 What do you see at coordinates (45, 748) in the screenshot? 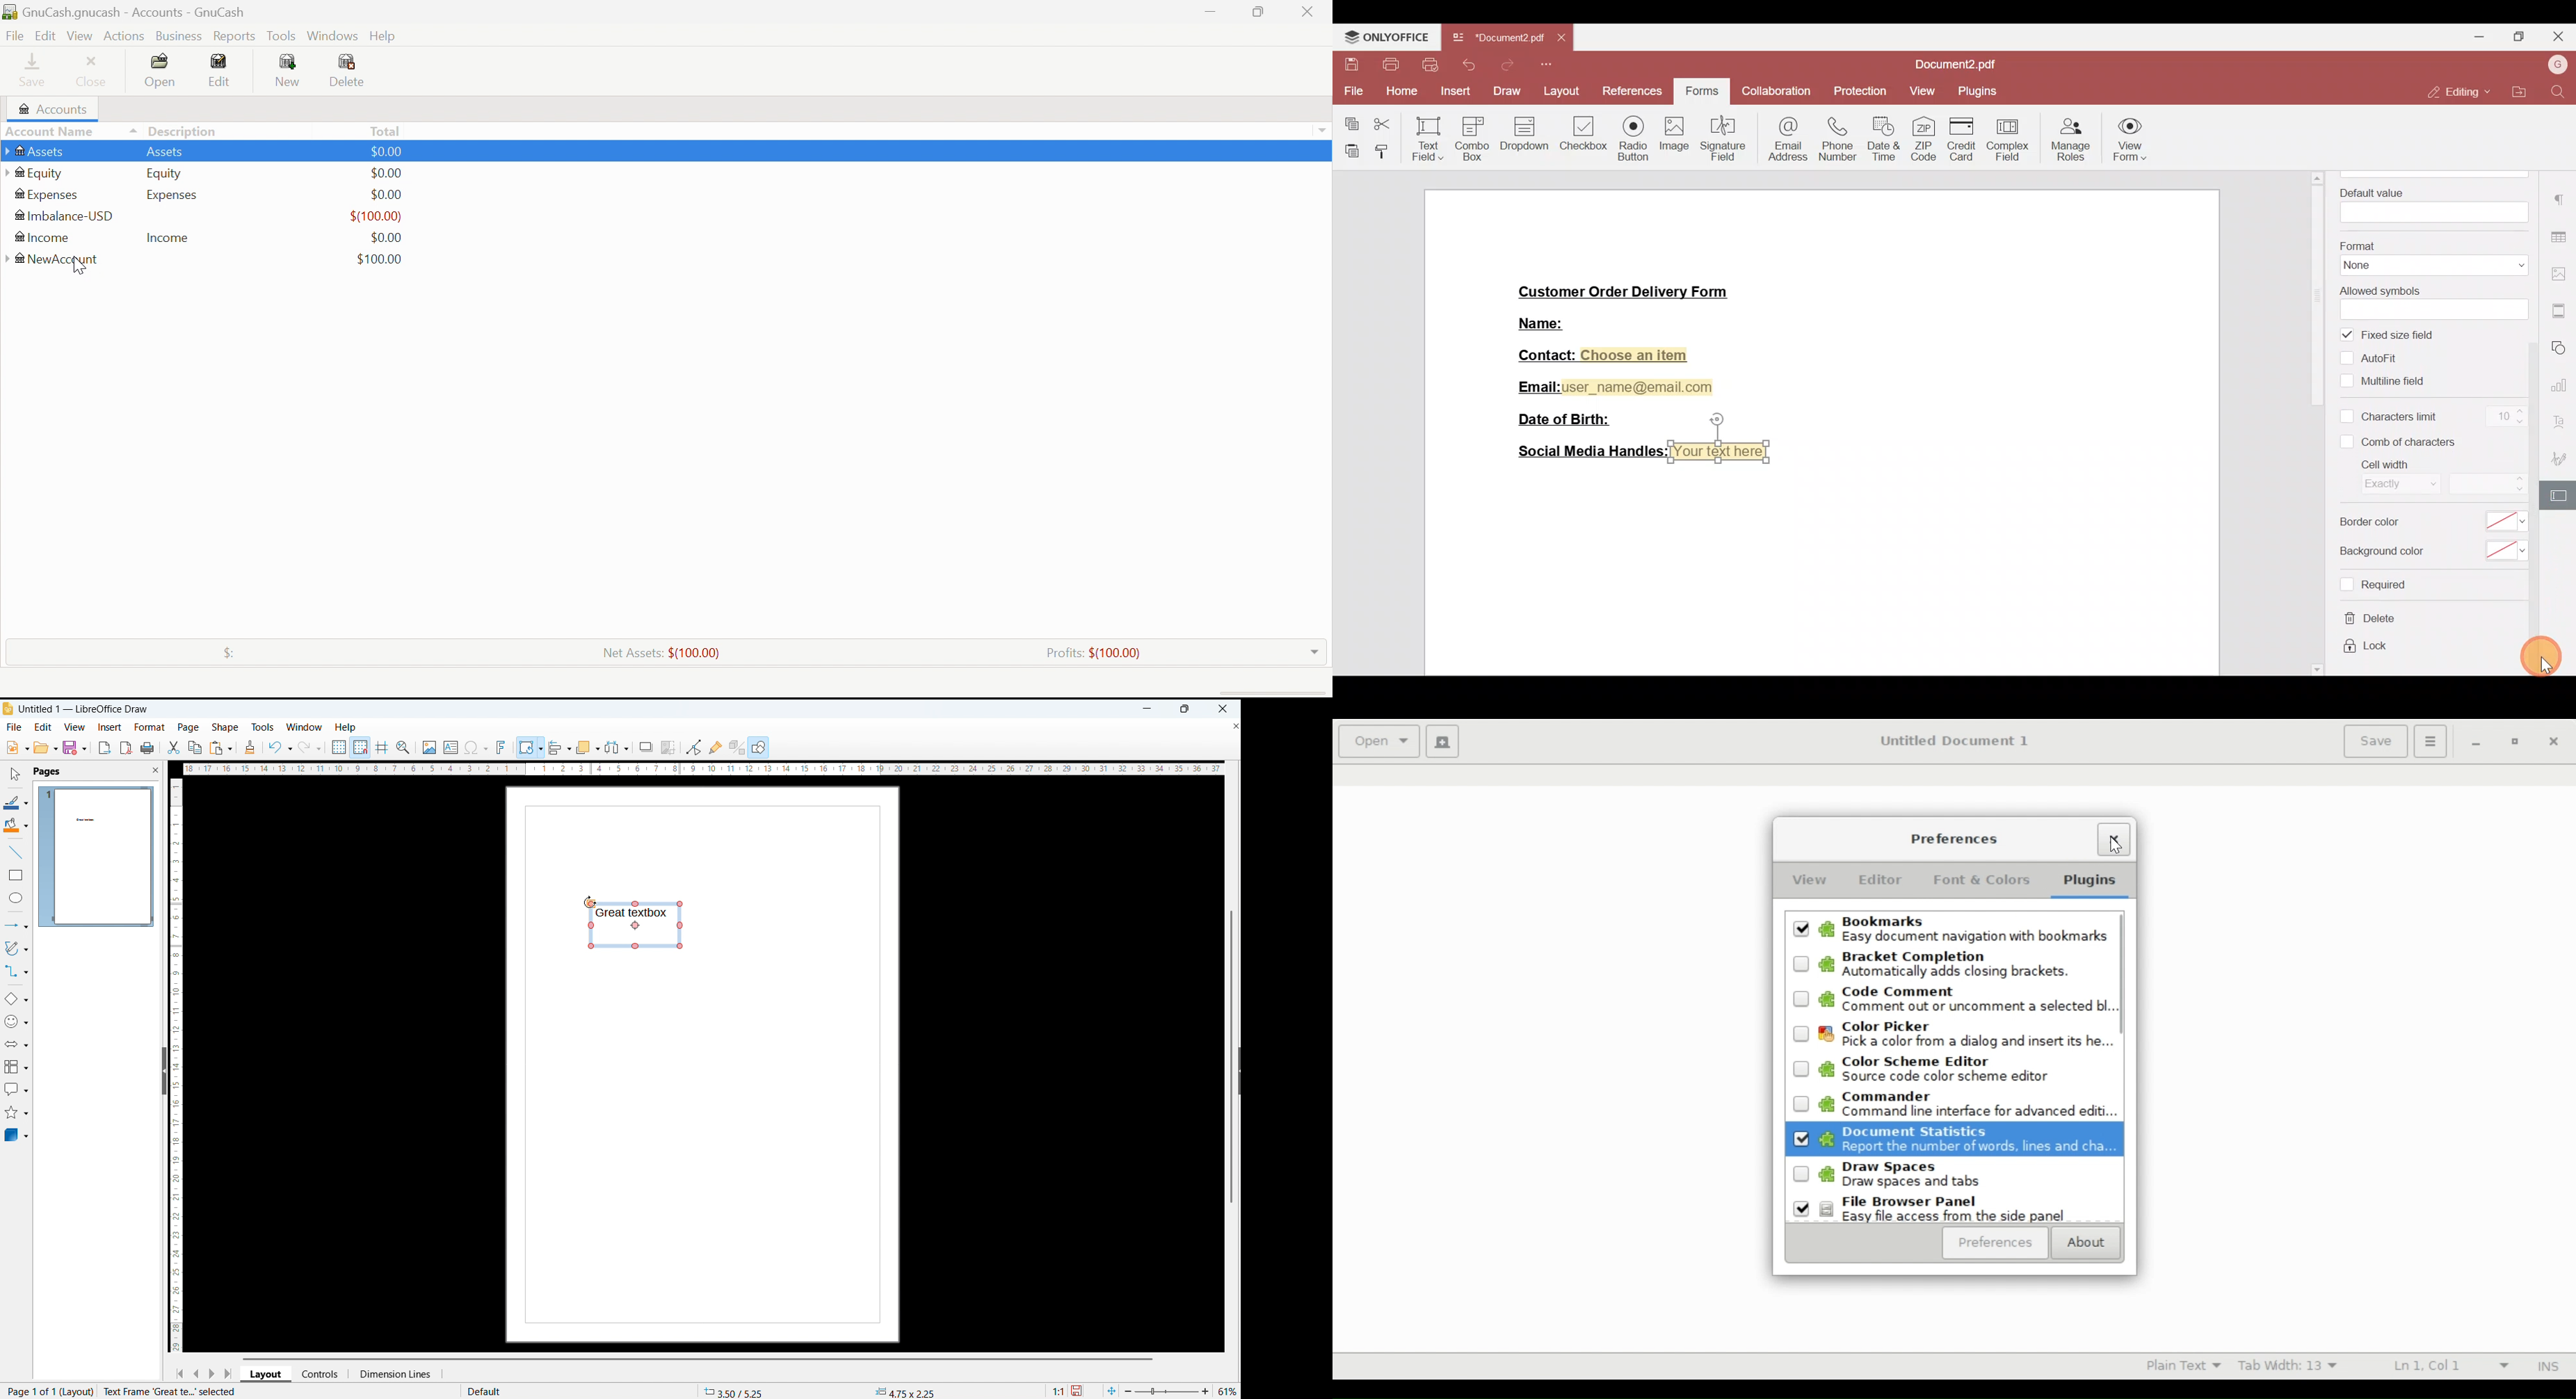
I see `open` at bounding box center [45, 748].